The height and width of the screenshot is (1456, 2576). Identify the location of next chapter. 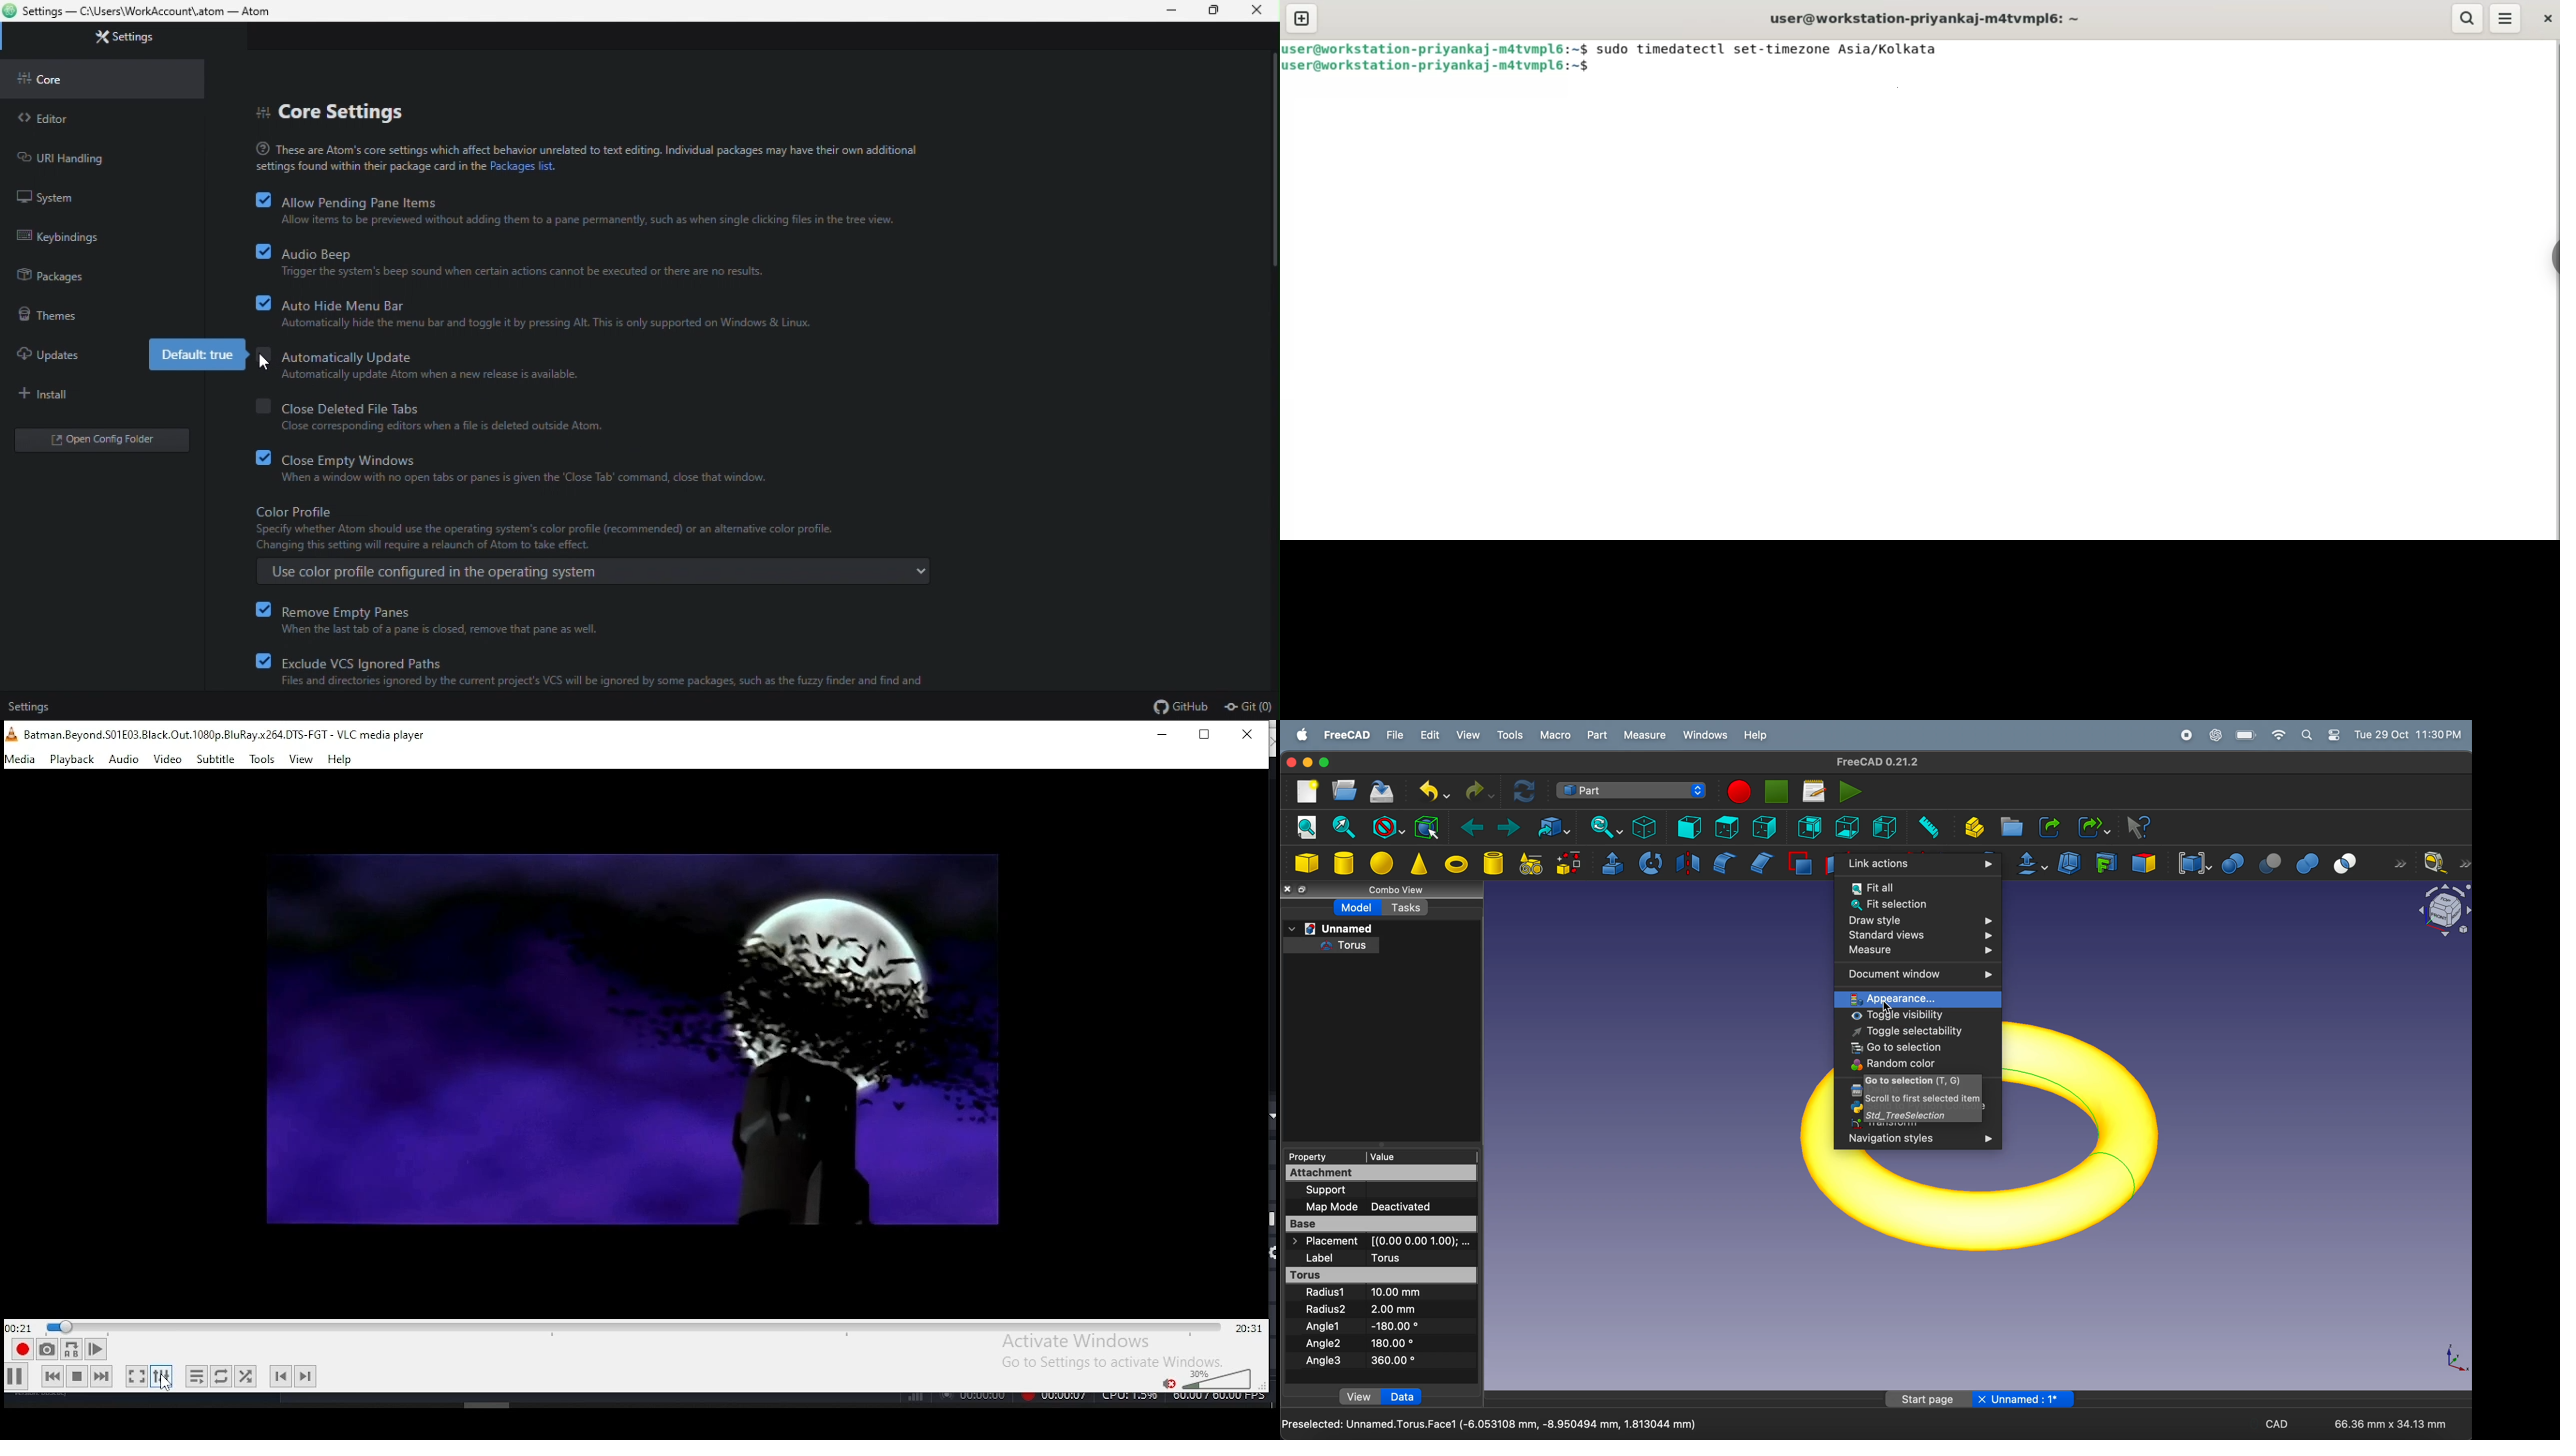
(307, 1374).